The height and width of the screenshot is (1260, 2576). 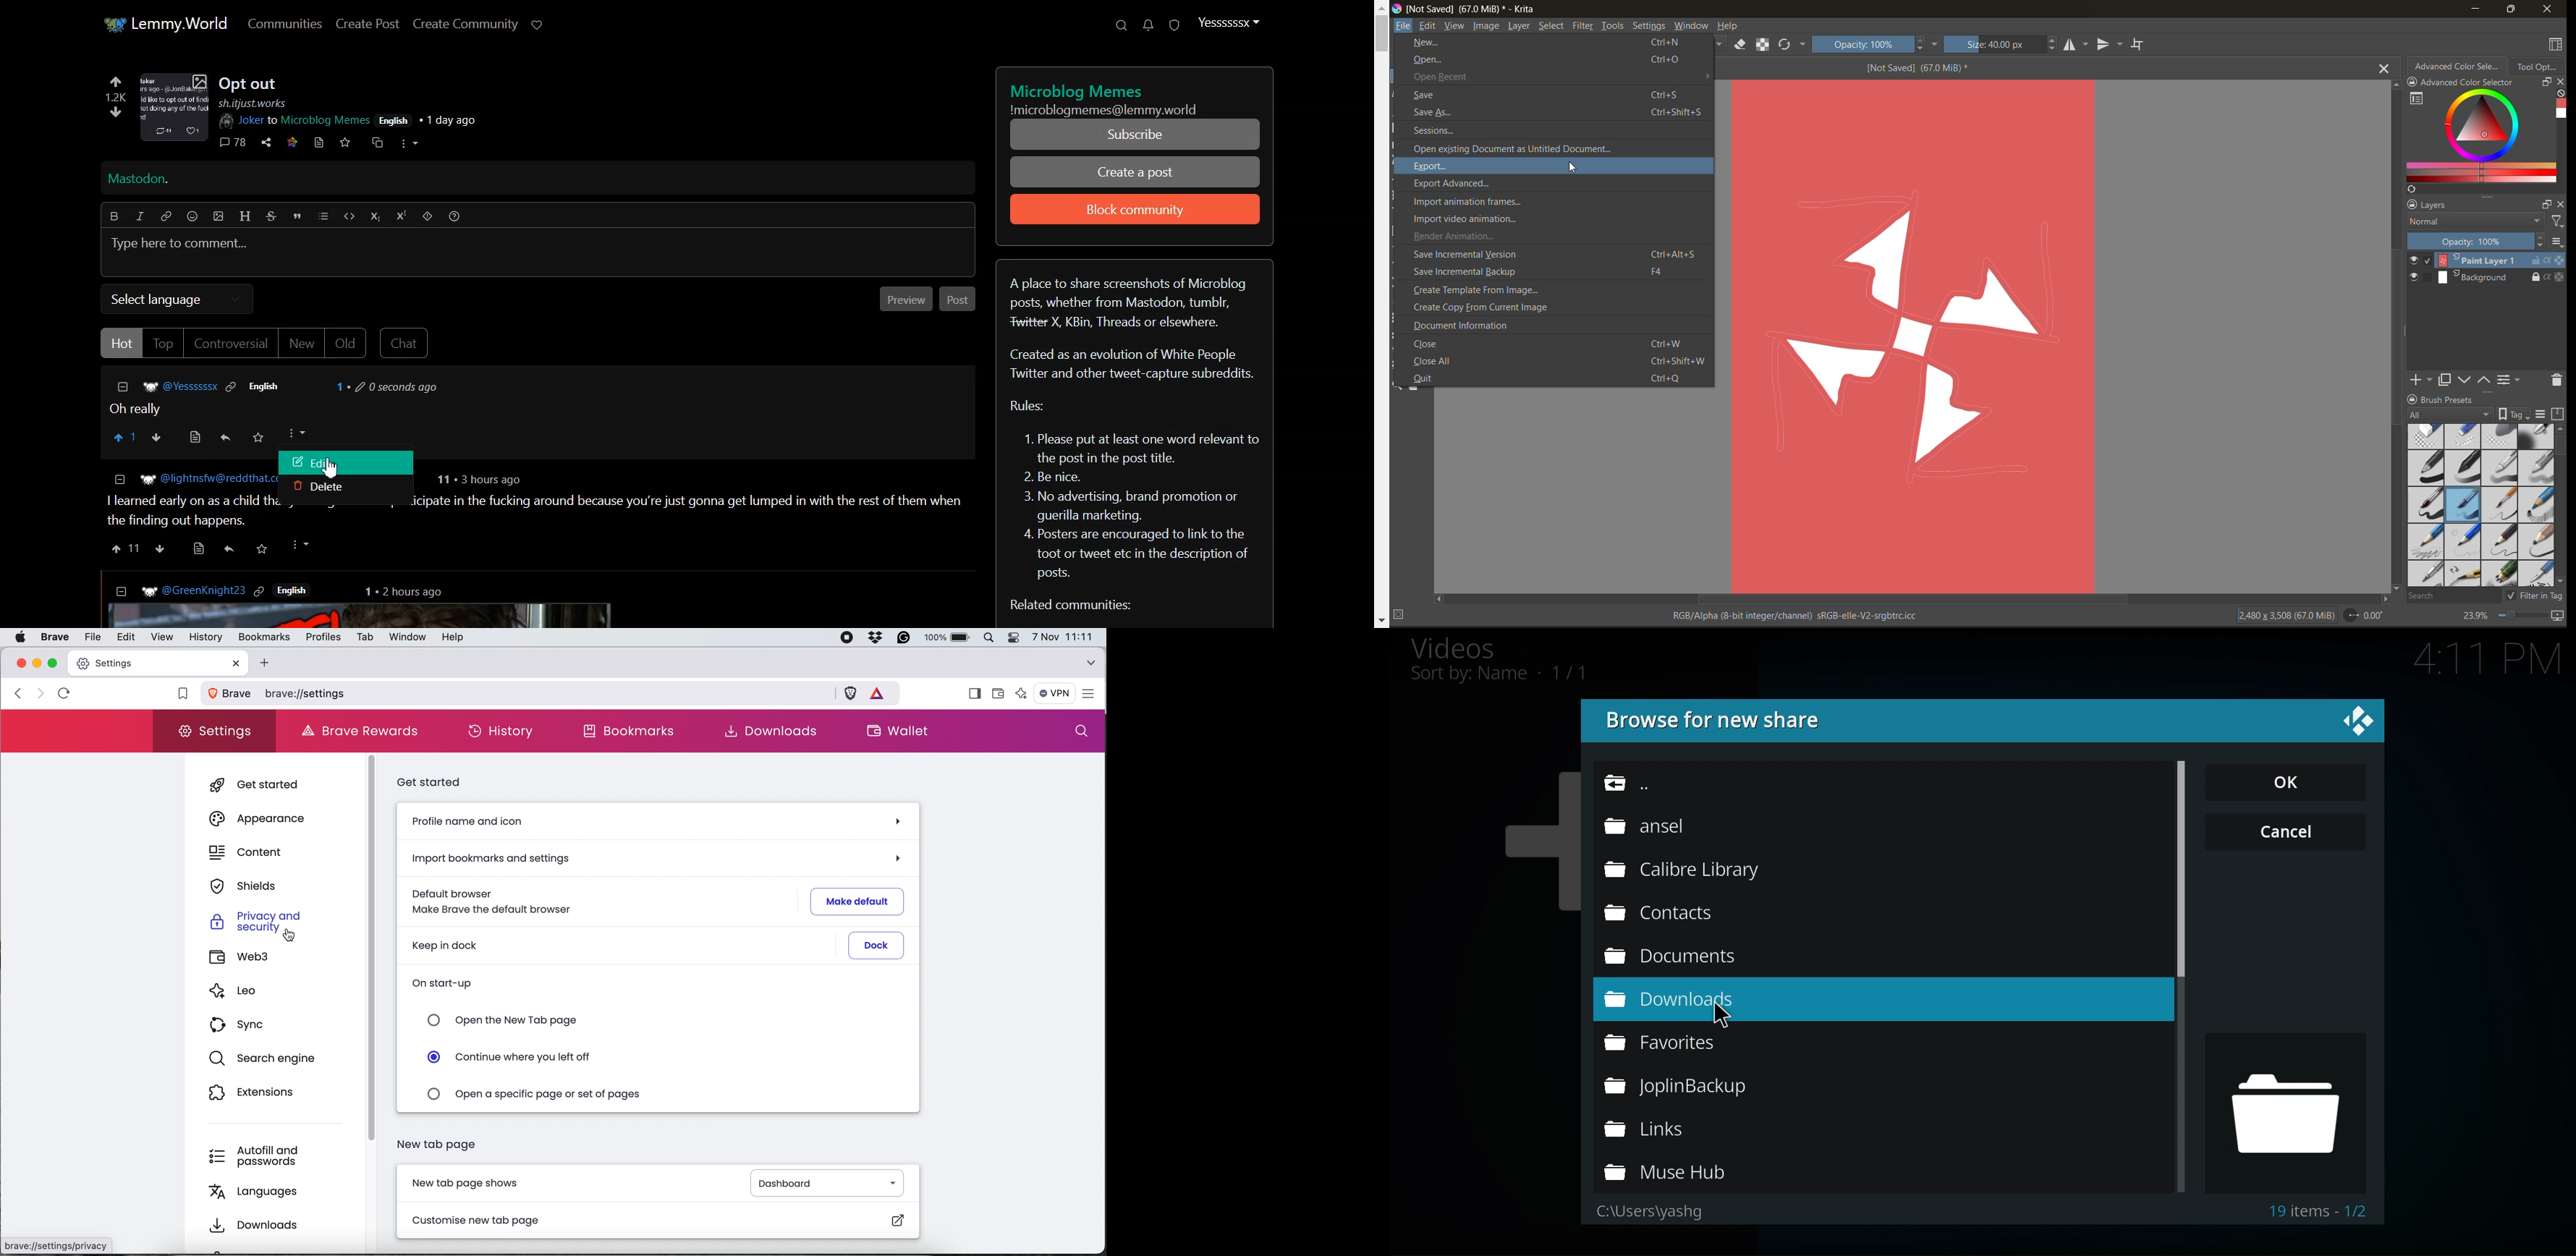 I want to click on tag, so click(x=2471, y=414).